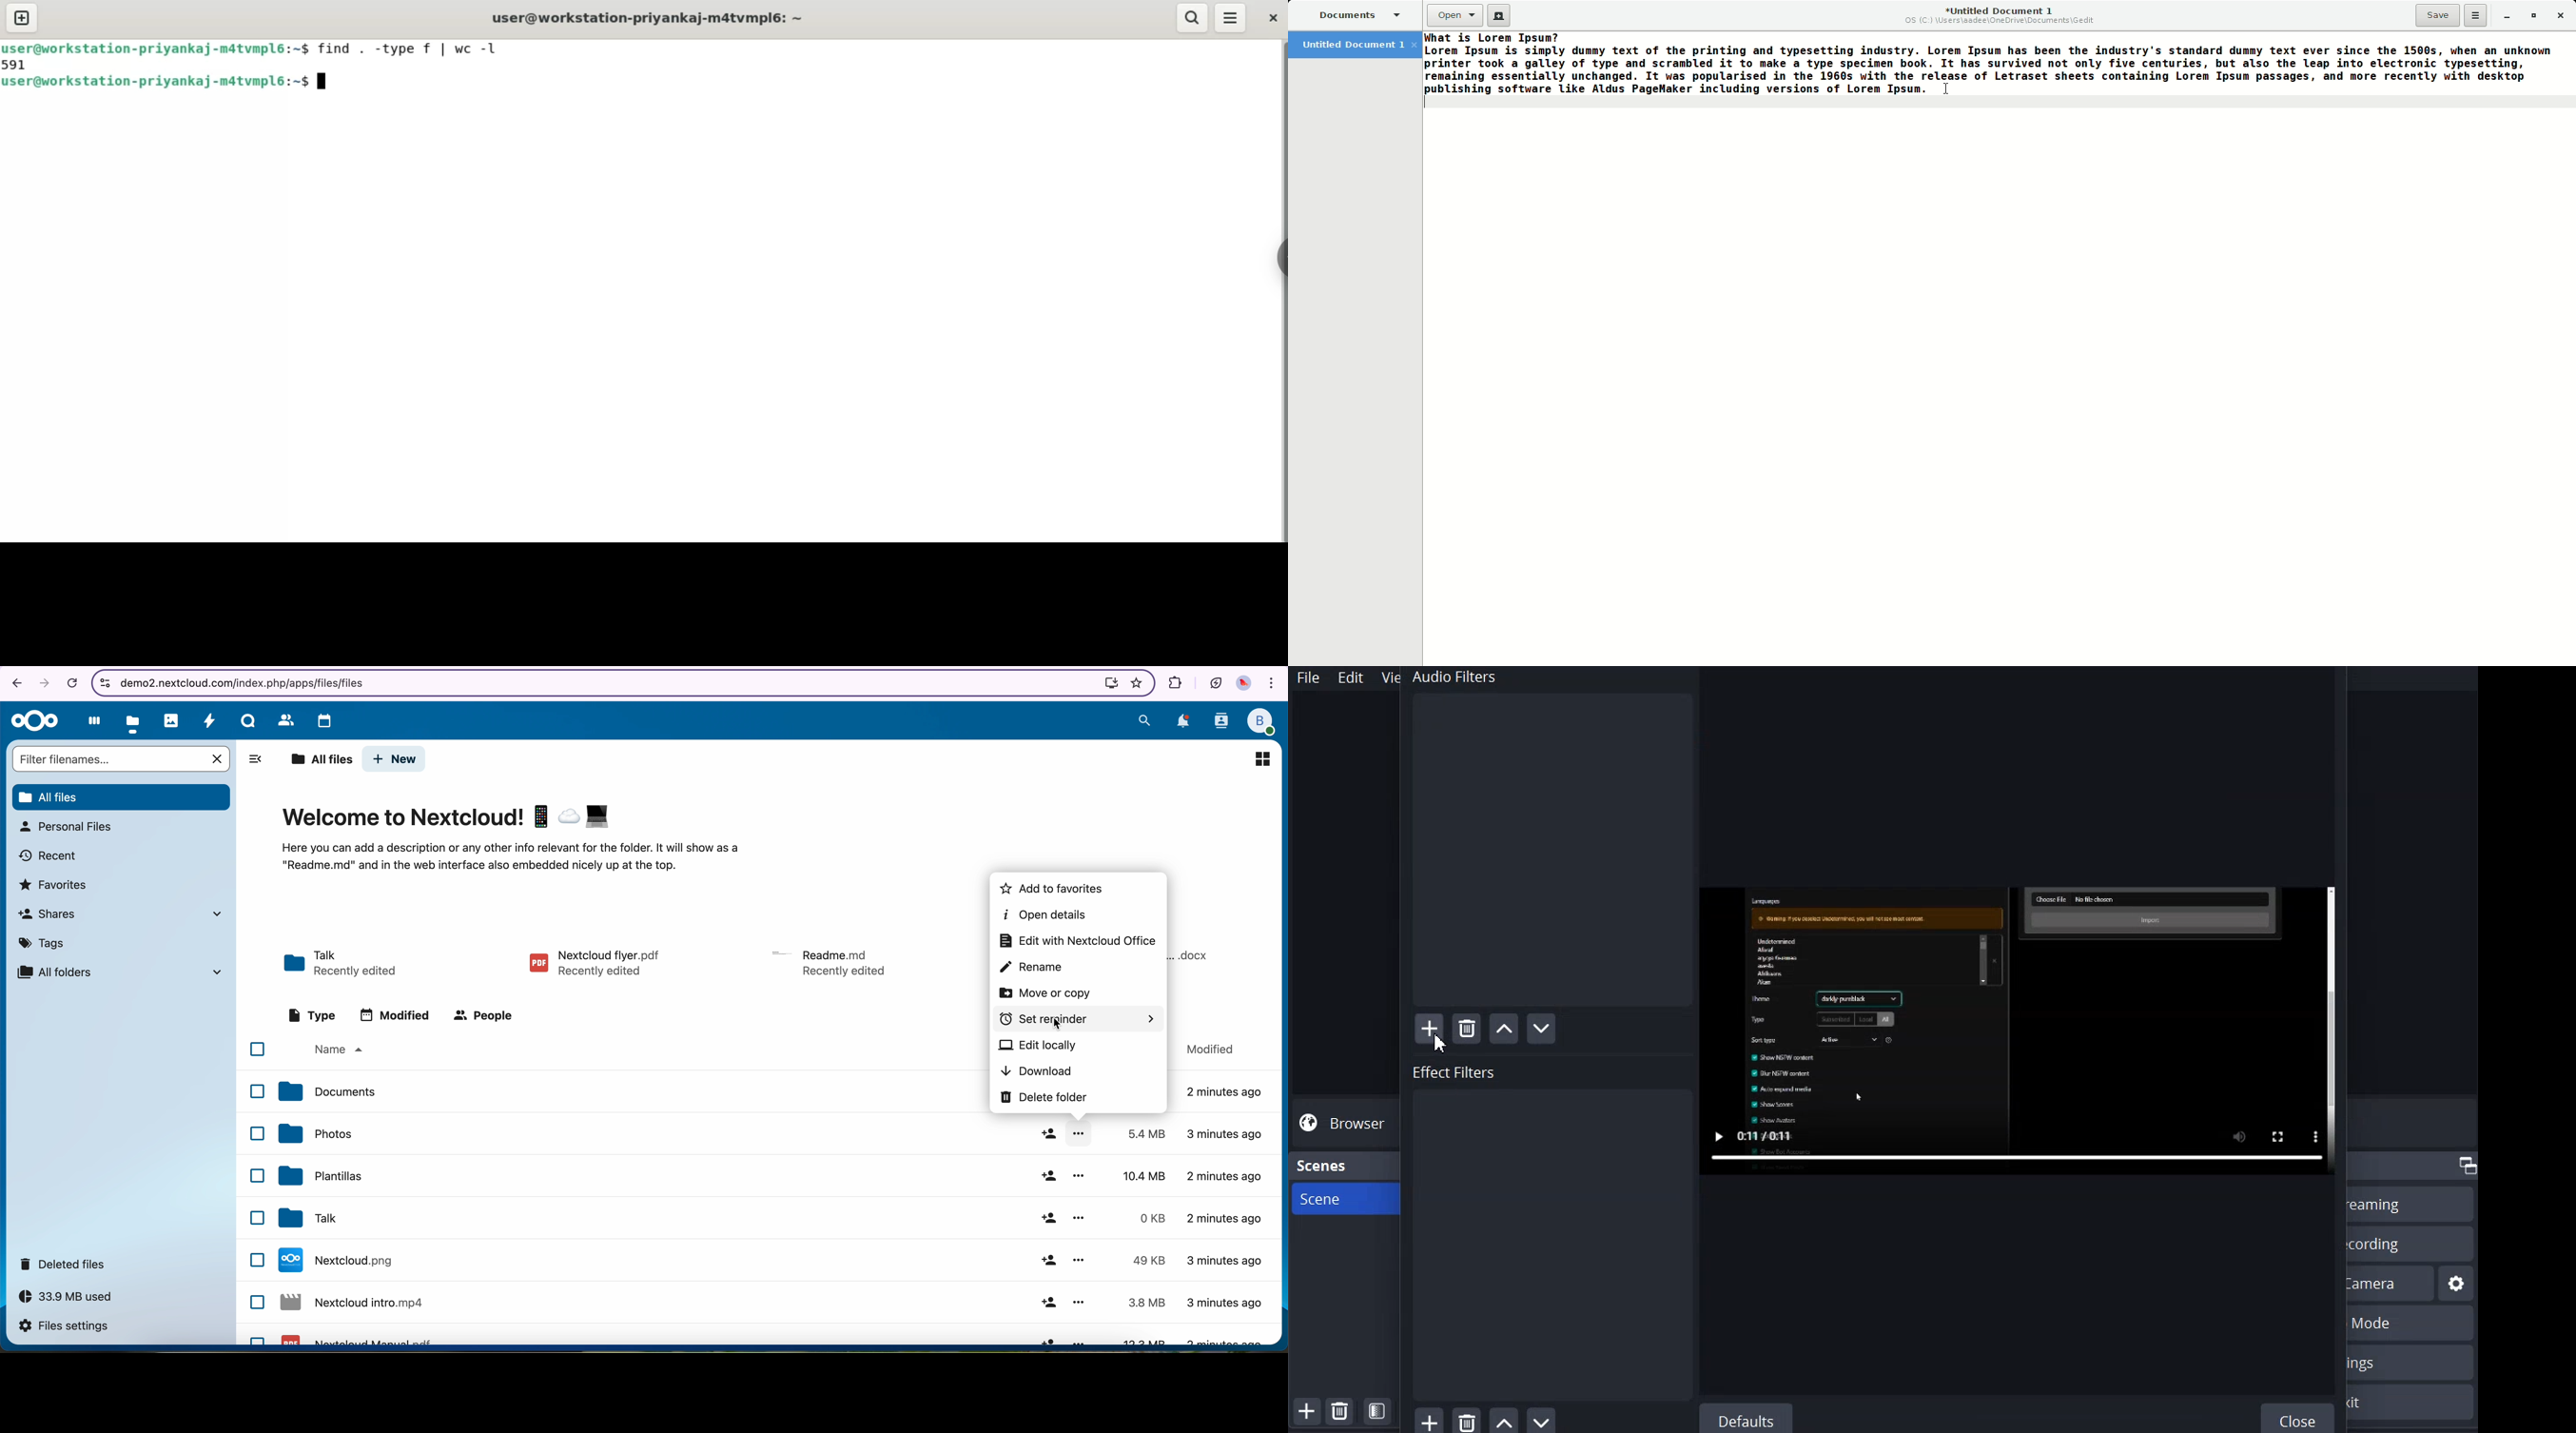 Image resolution: width=2576 pixels, height=1456 pixels. Describe the element at coordinates (1219, 722) in the screenshot. I see `contacts` at that location.